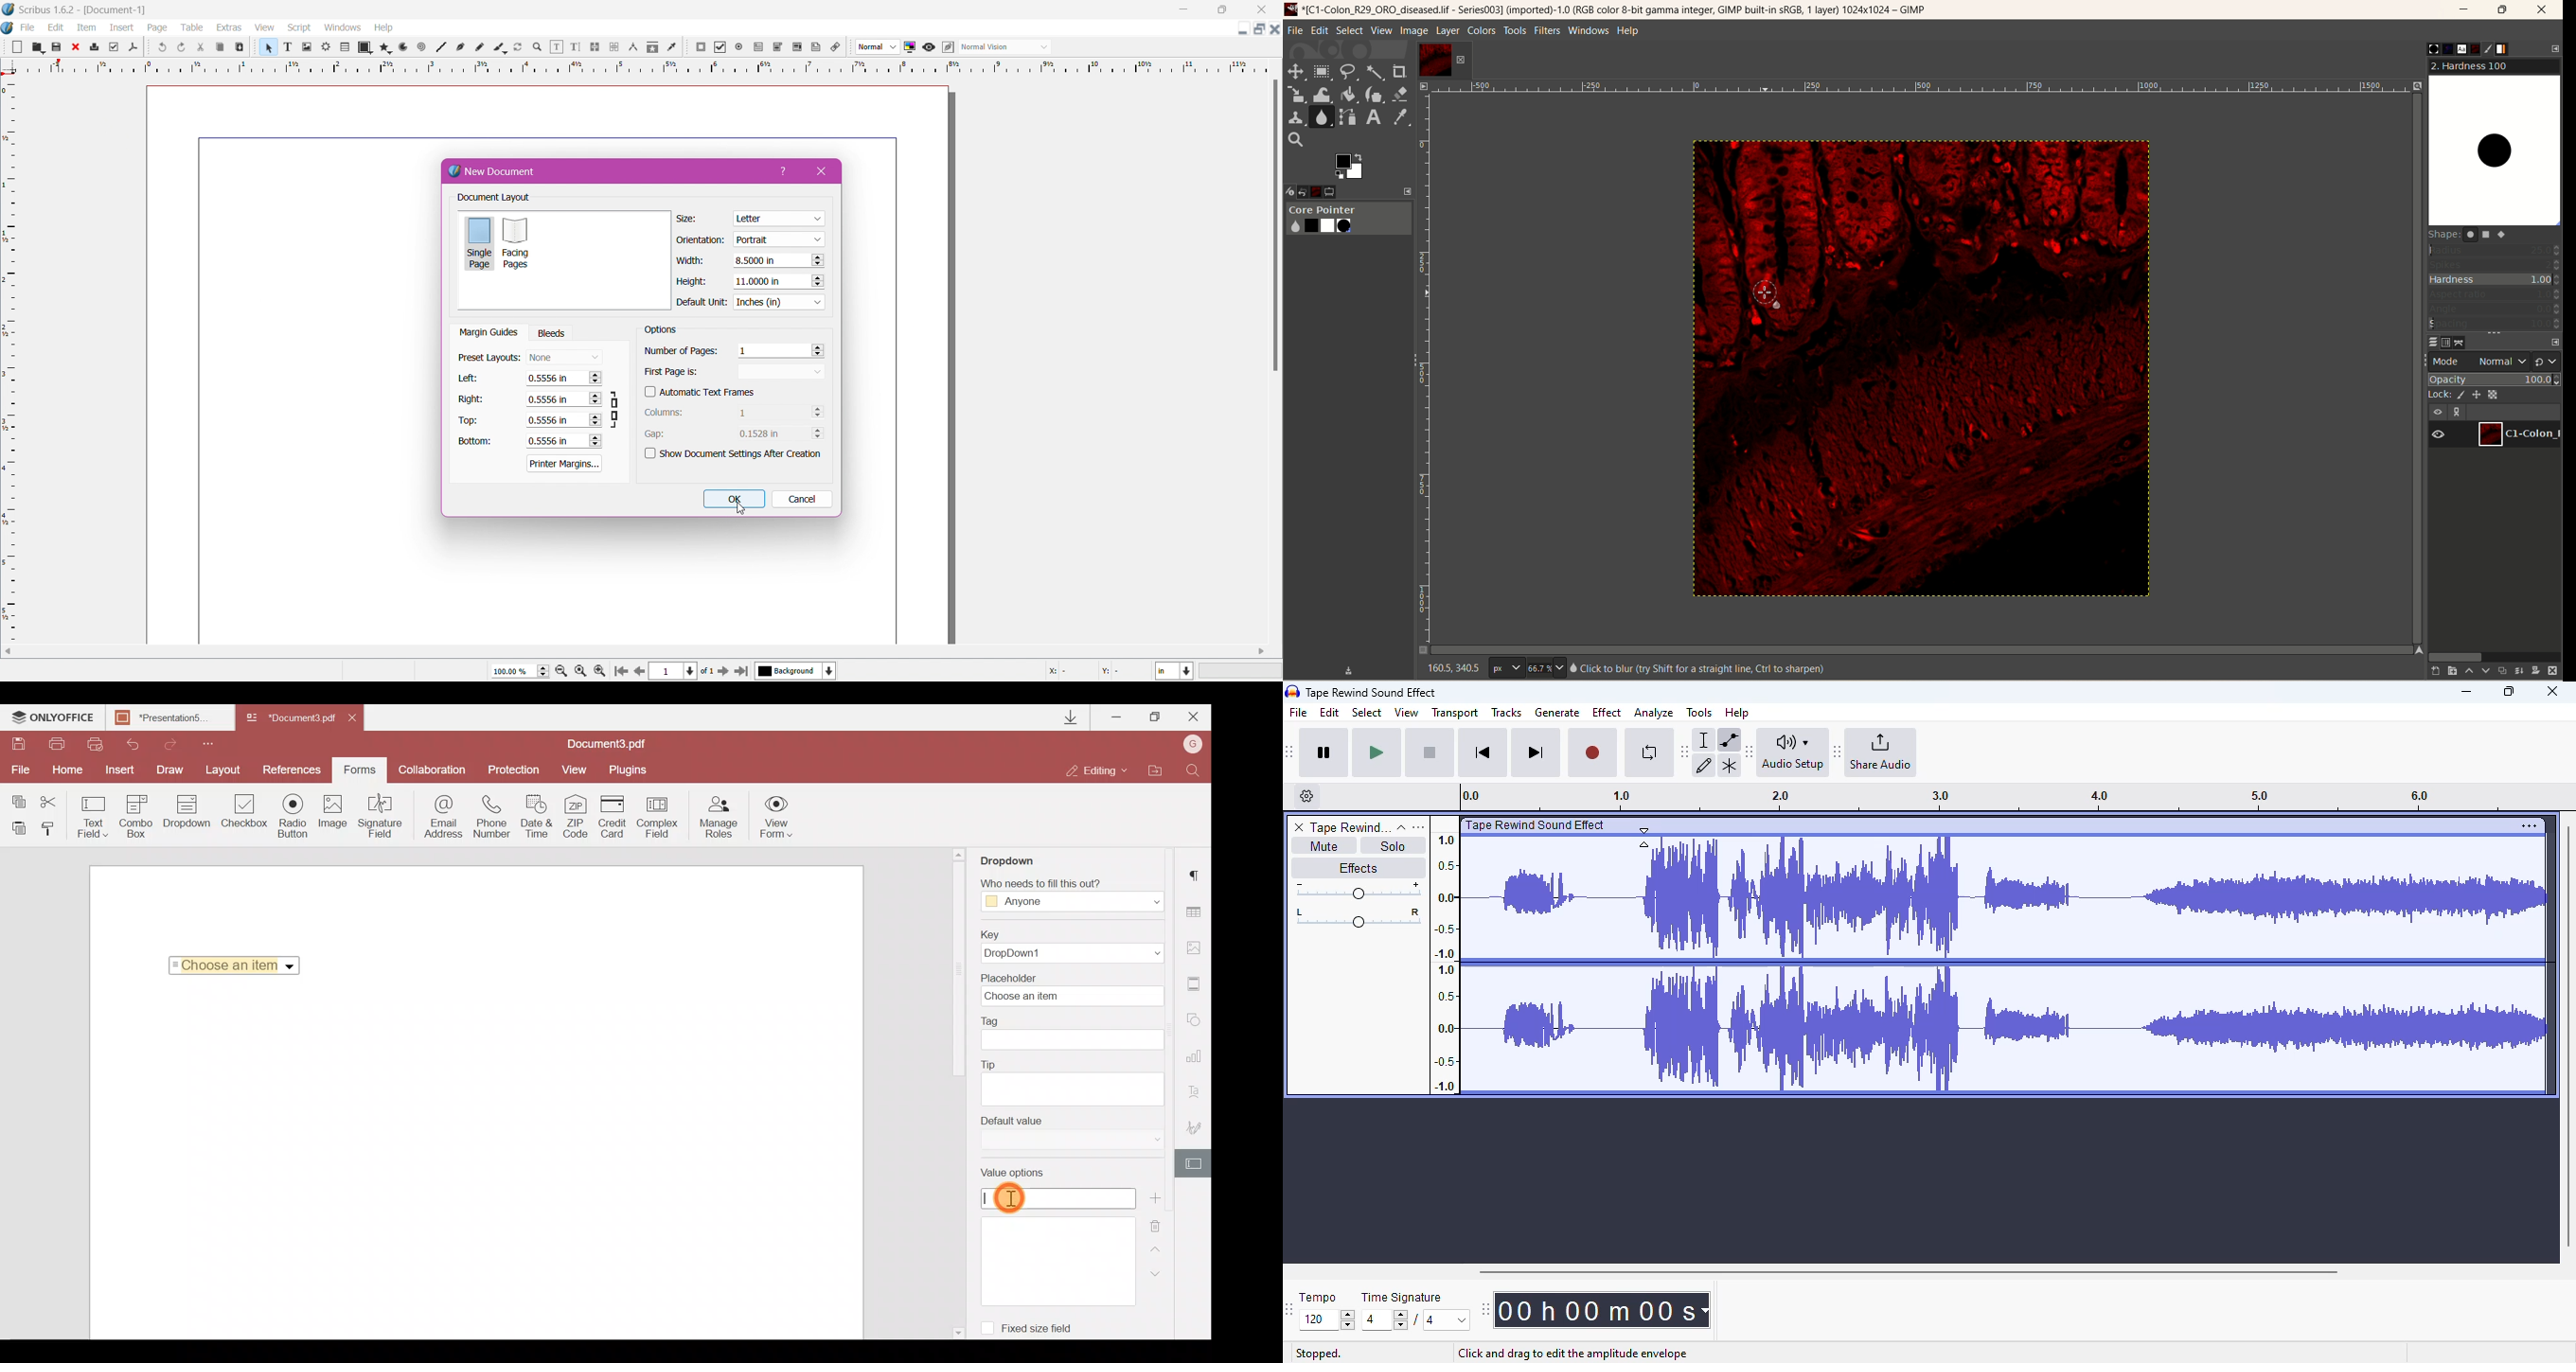  Describe the element at coordinates (2495, 379) in the screenshot. I see `opacity` at that location.